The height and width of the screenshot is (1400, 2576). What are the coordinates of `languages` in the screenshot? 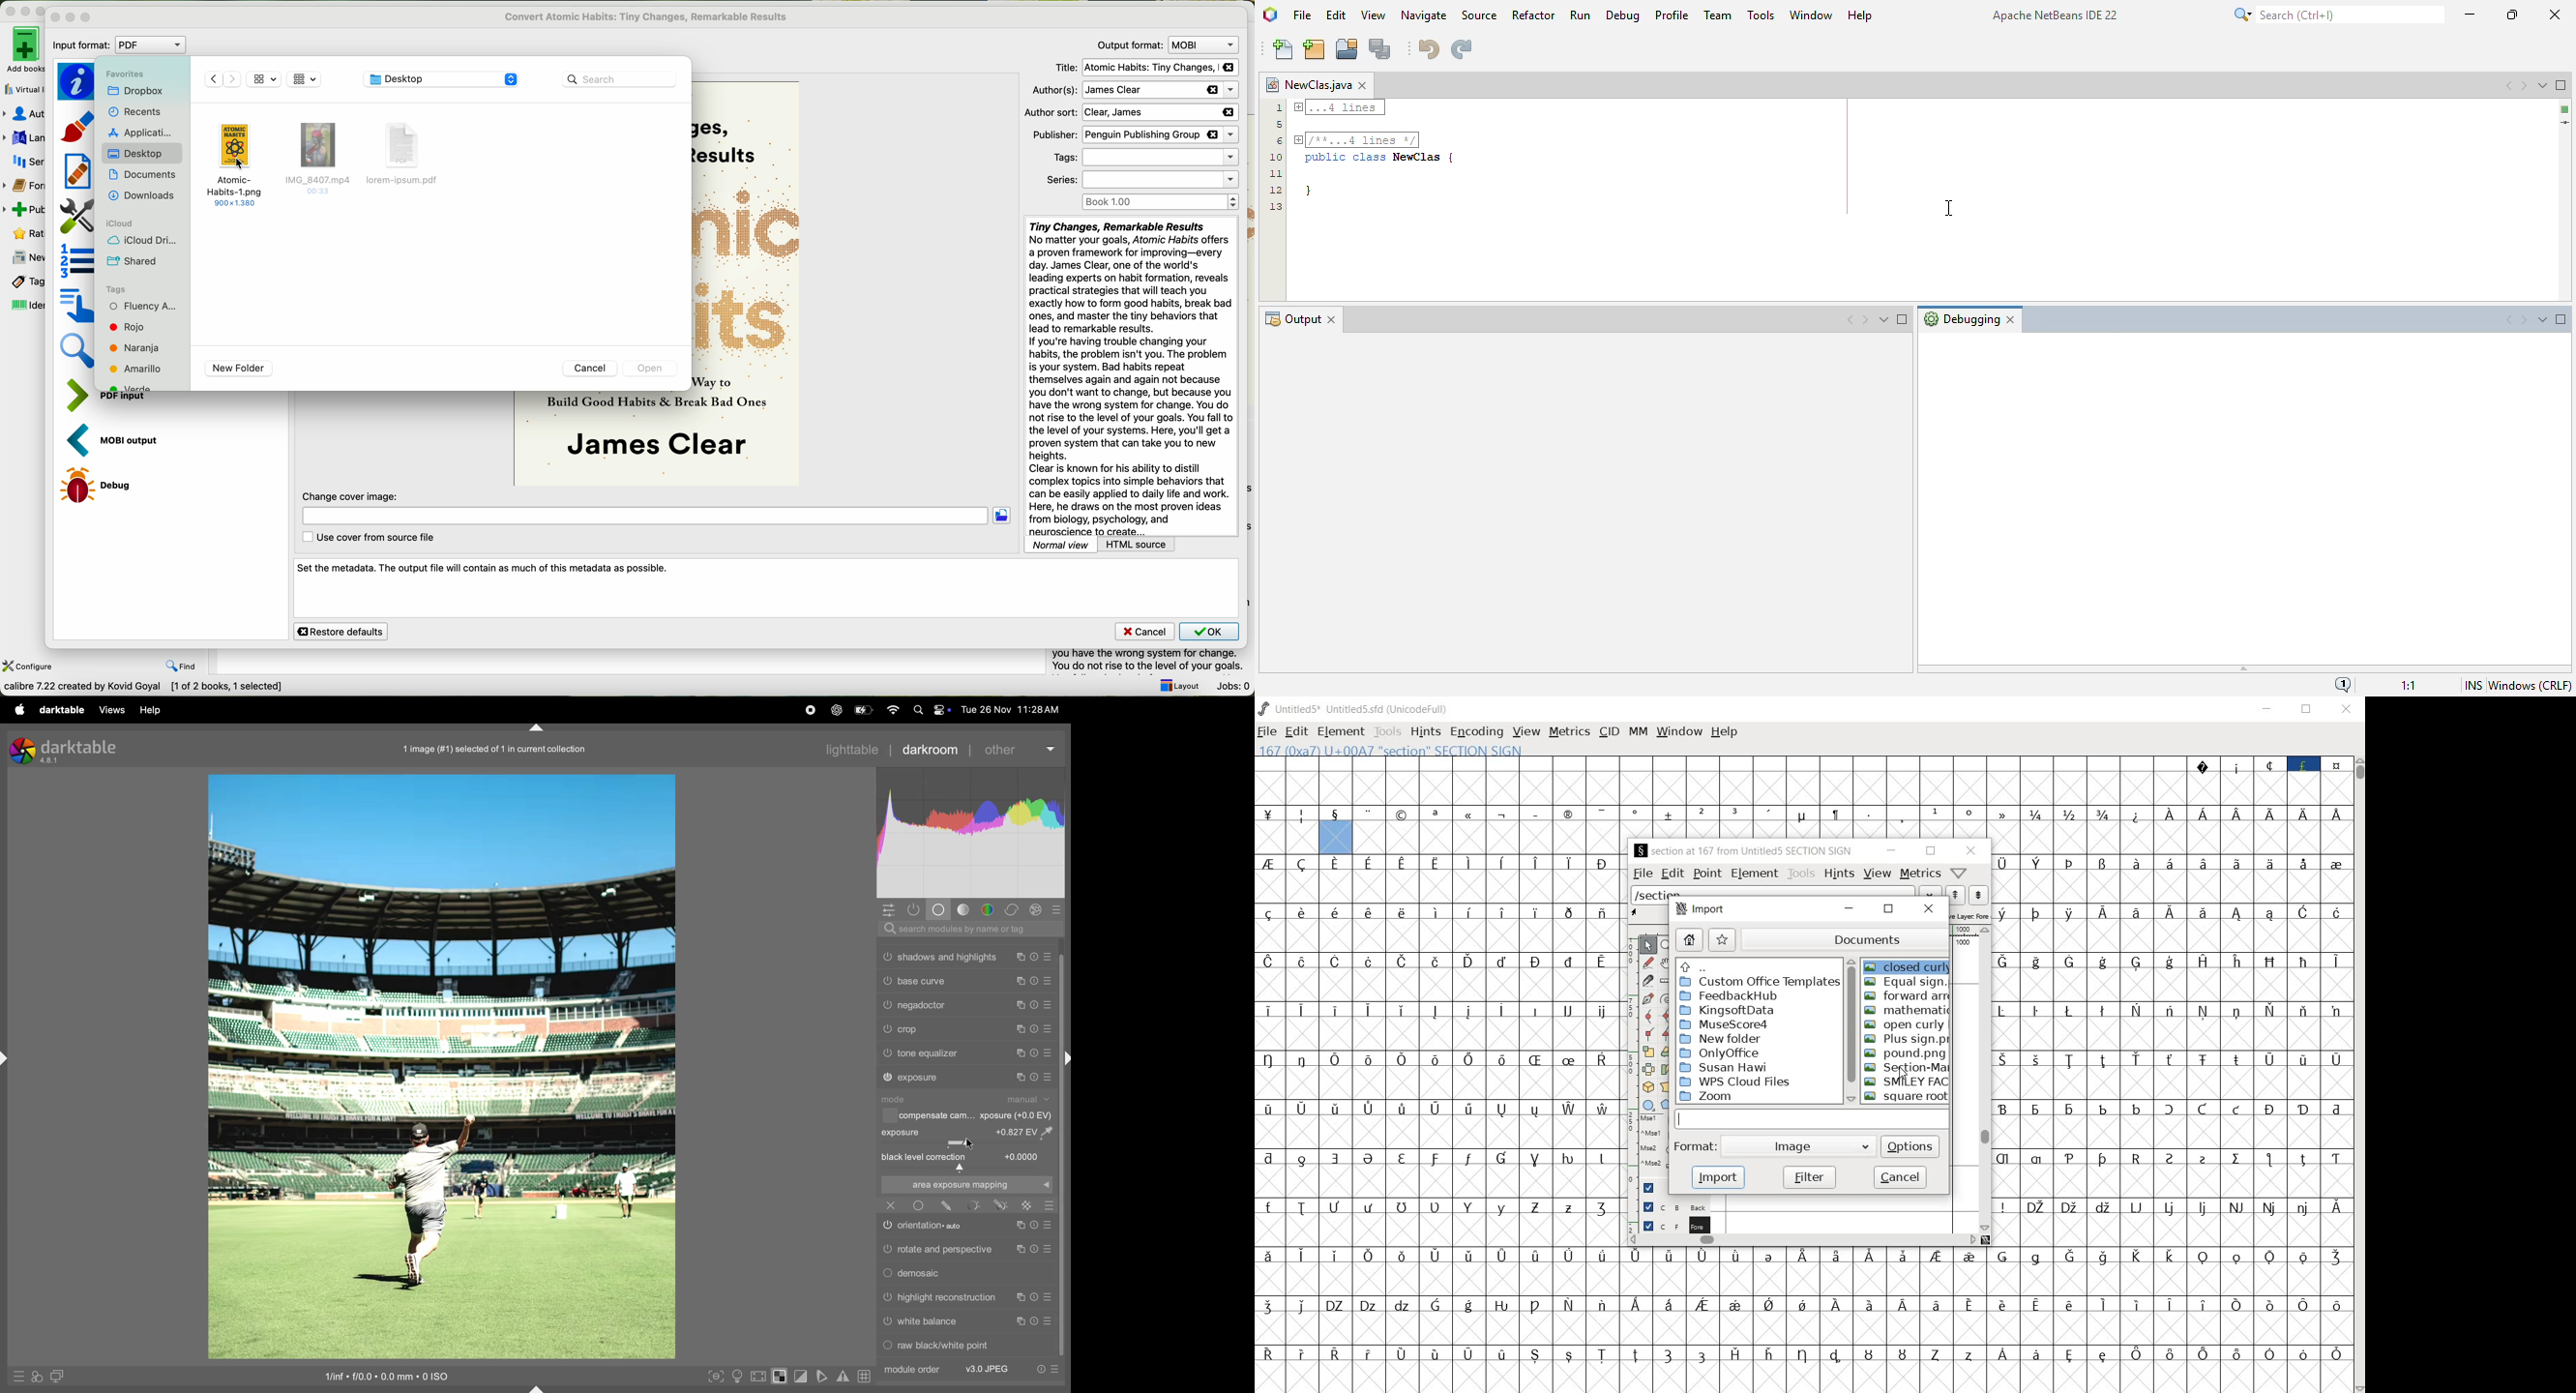 It's located at (22, 139).